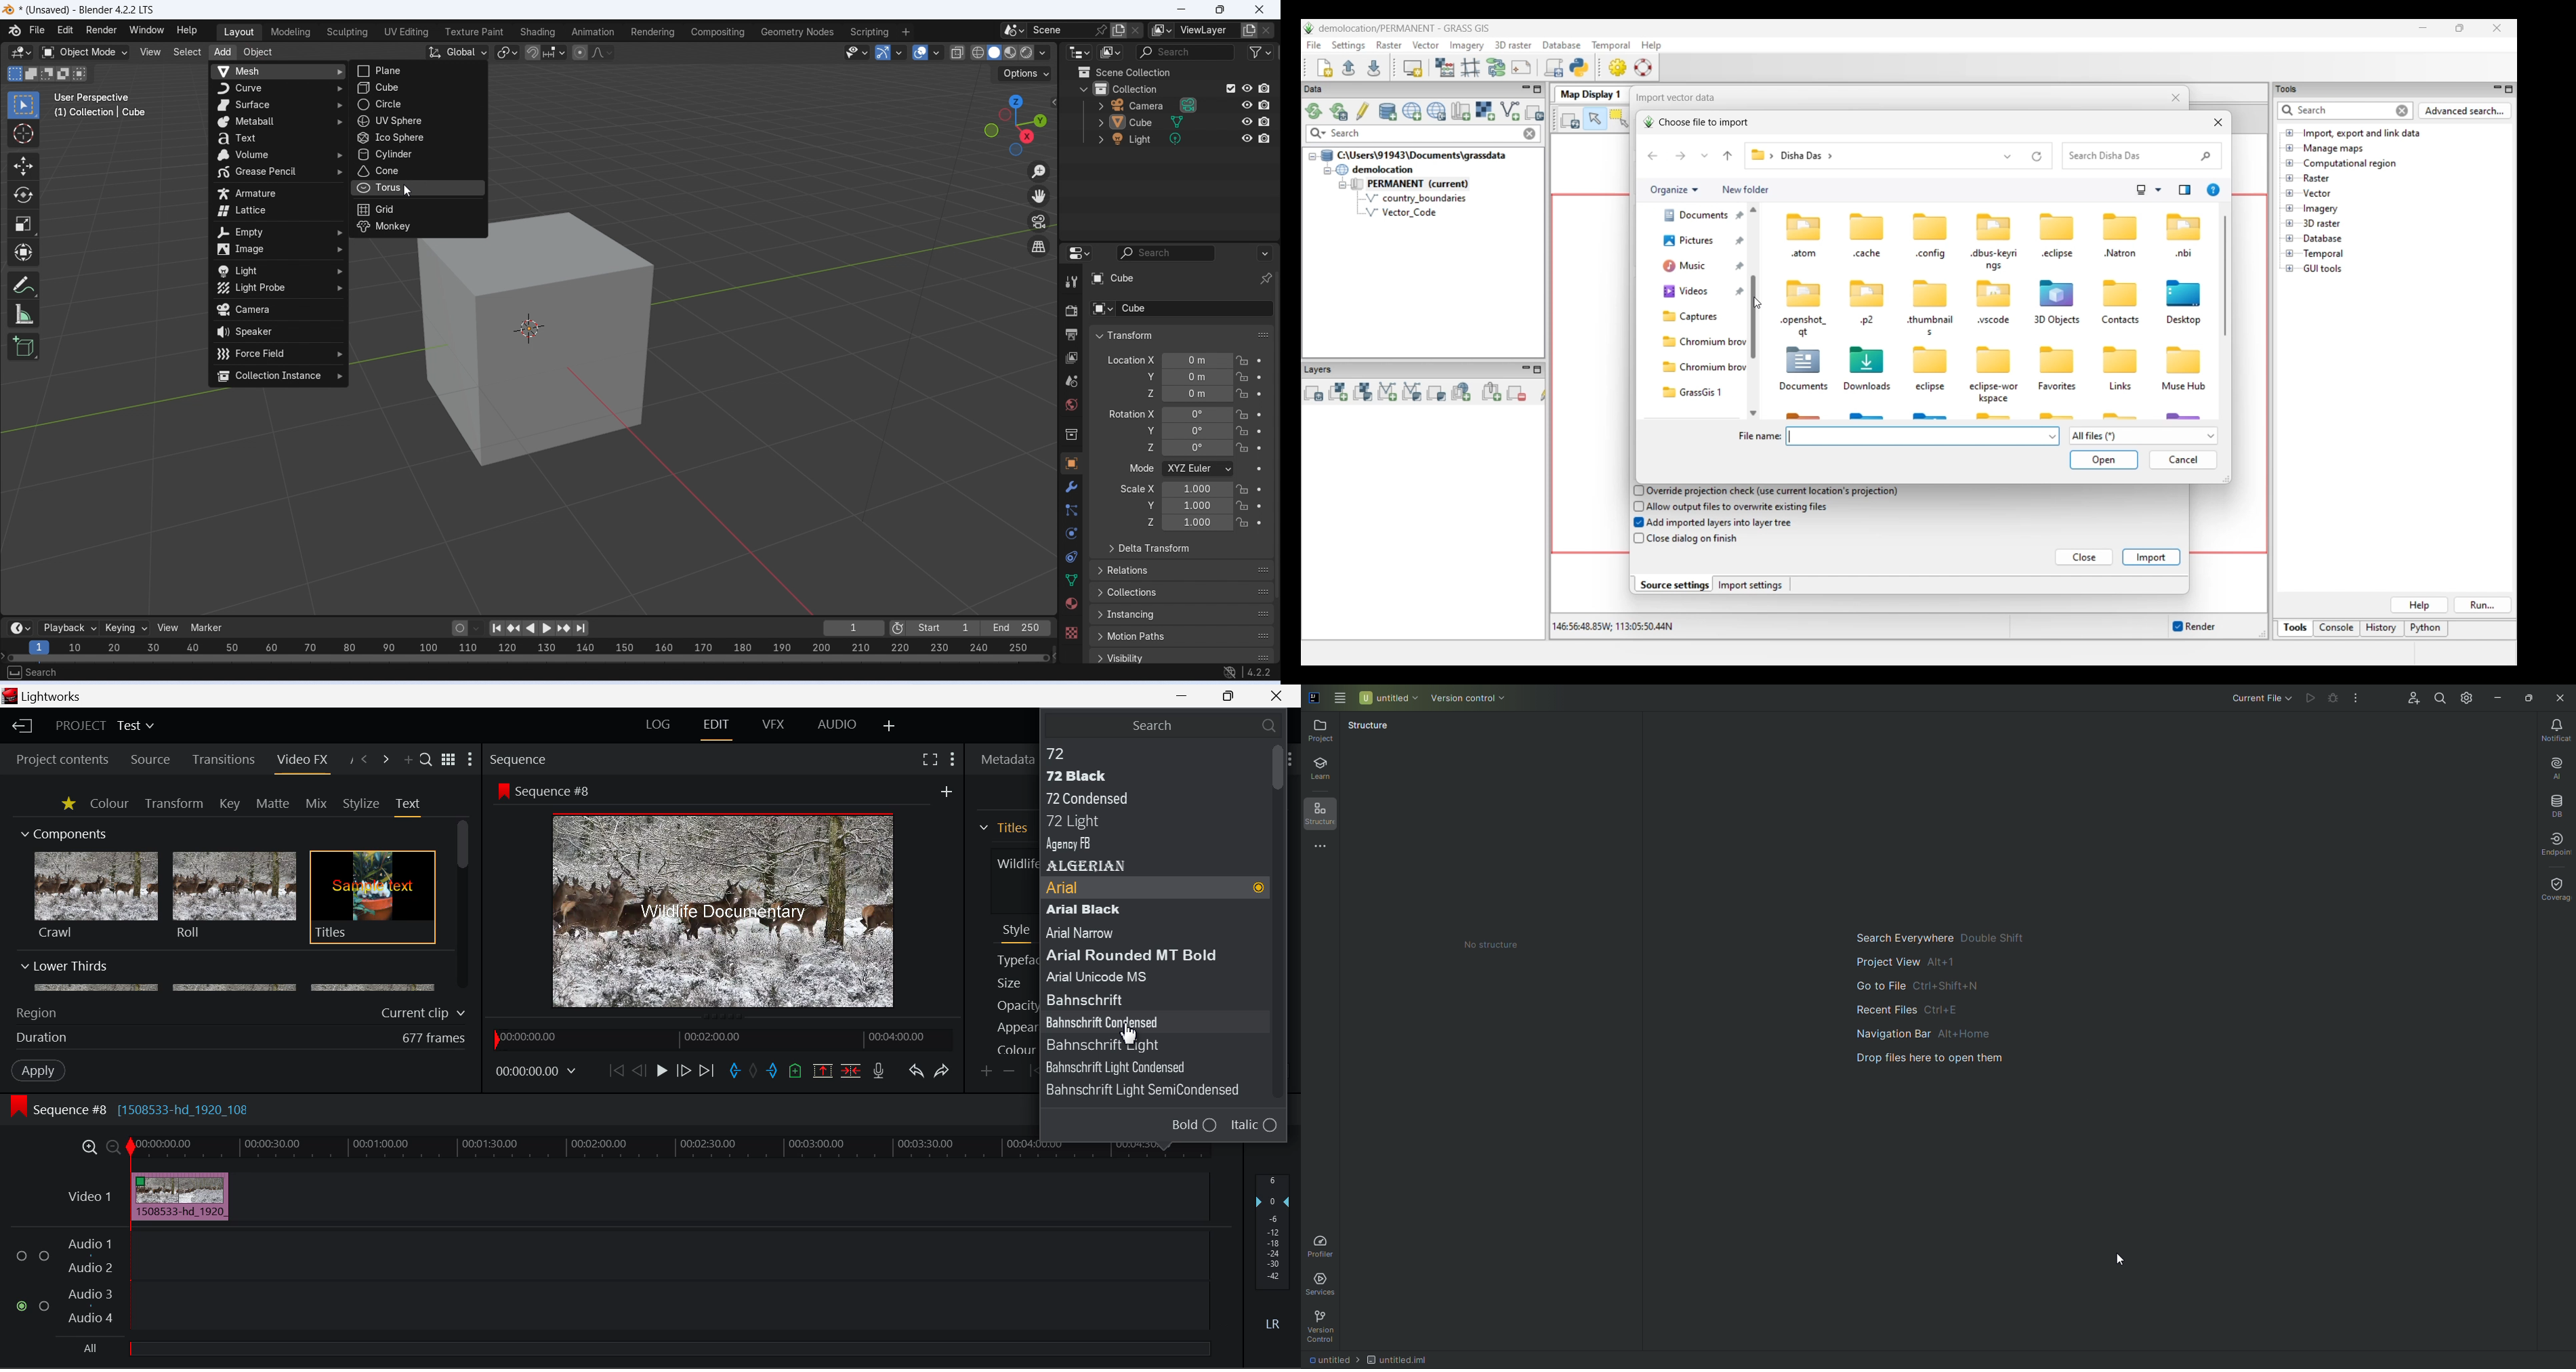 This screenshot has width=2576, height=1372. Describe the element at coordinates (719, 729) in the screenshot. I see `EDIT Layout Open` at that location.